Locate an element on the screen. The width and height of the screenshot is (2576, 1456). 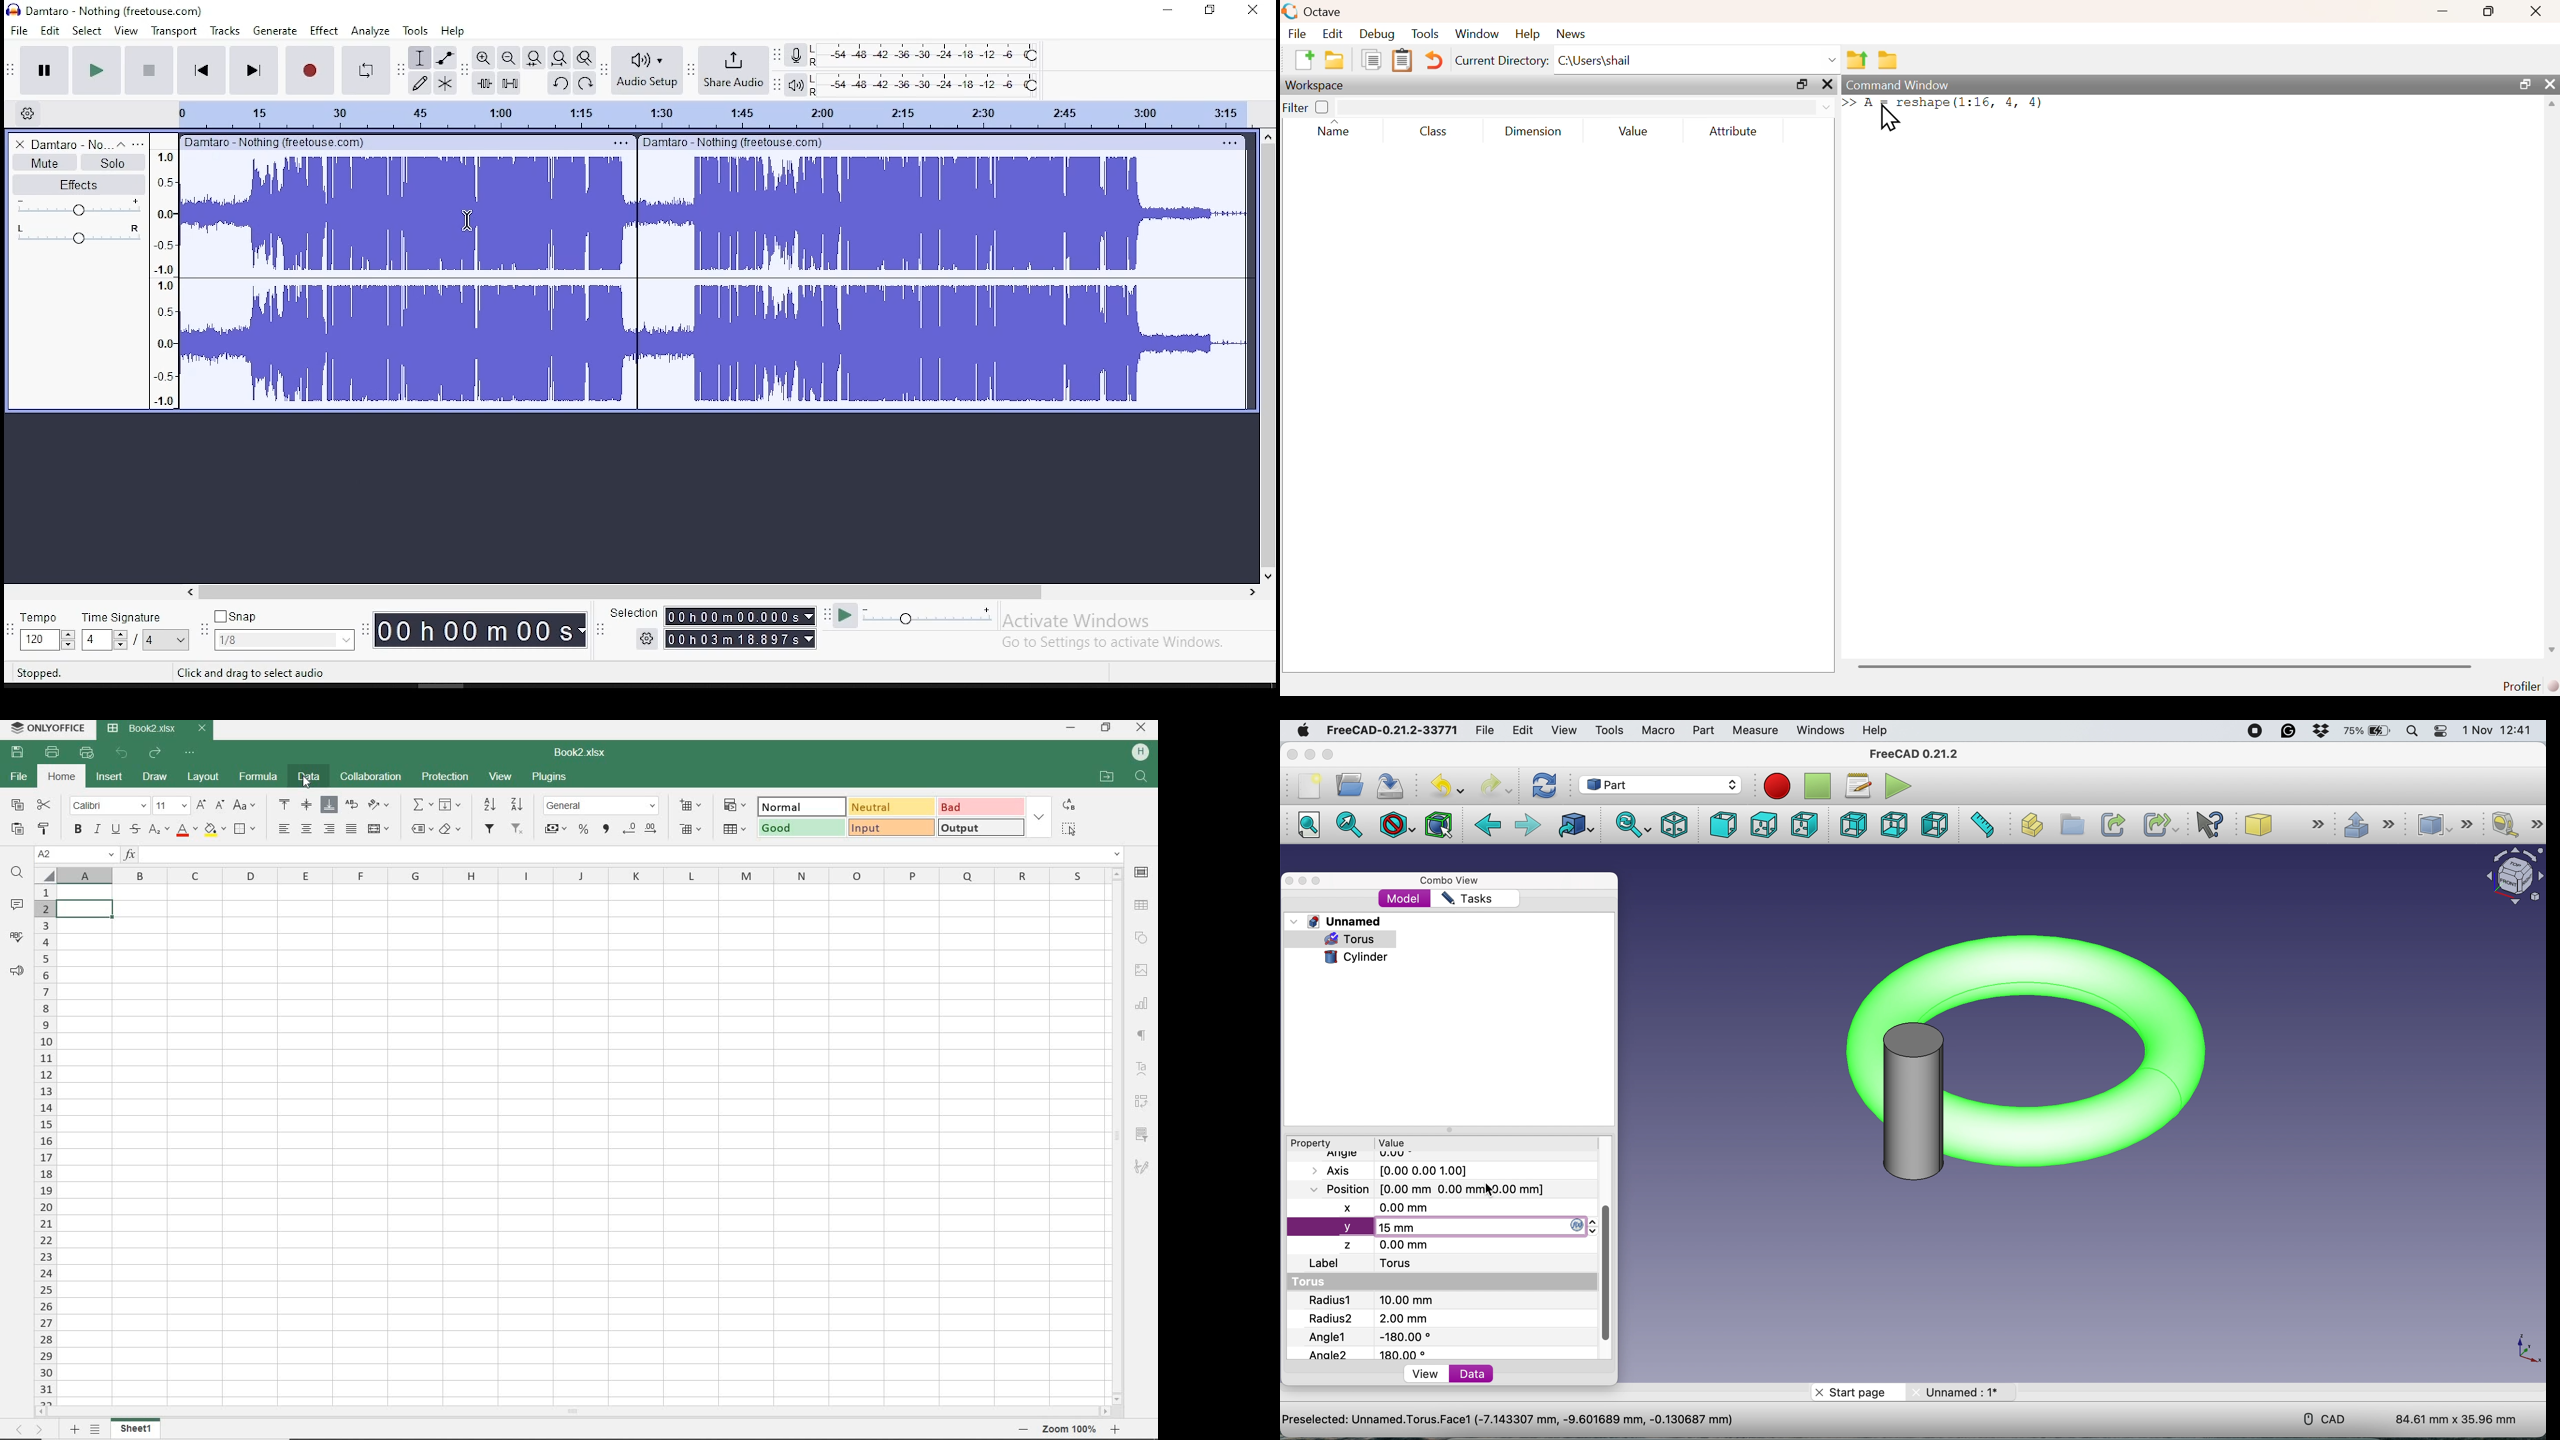
fit project to width is located at coordinates (559, 58).